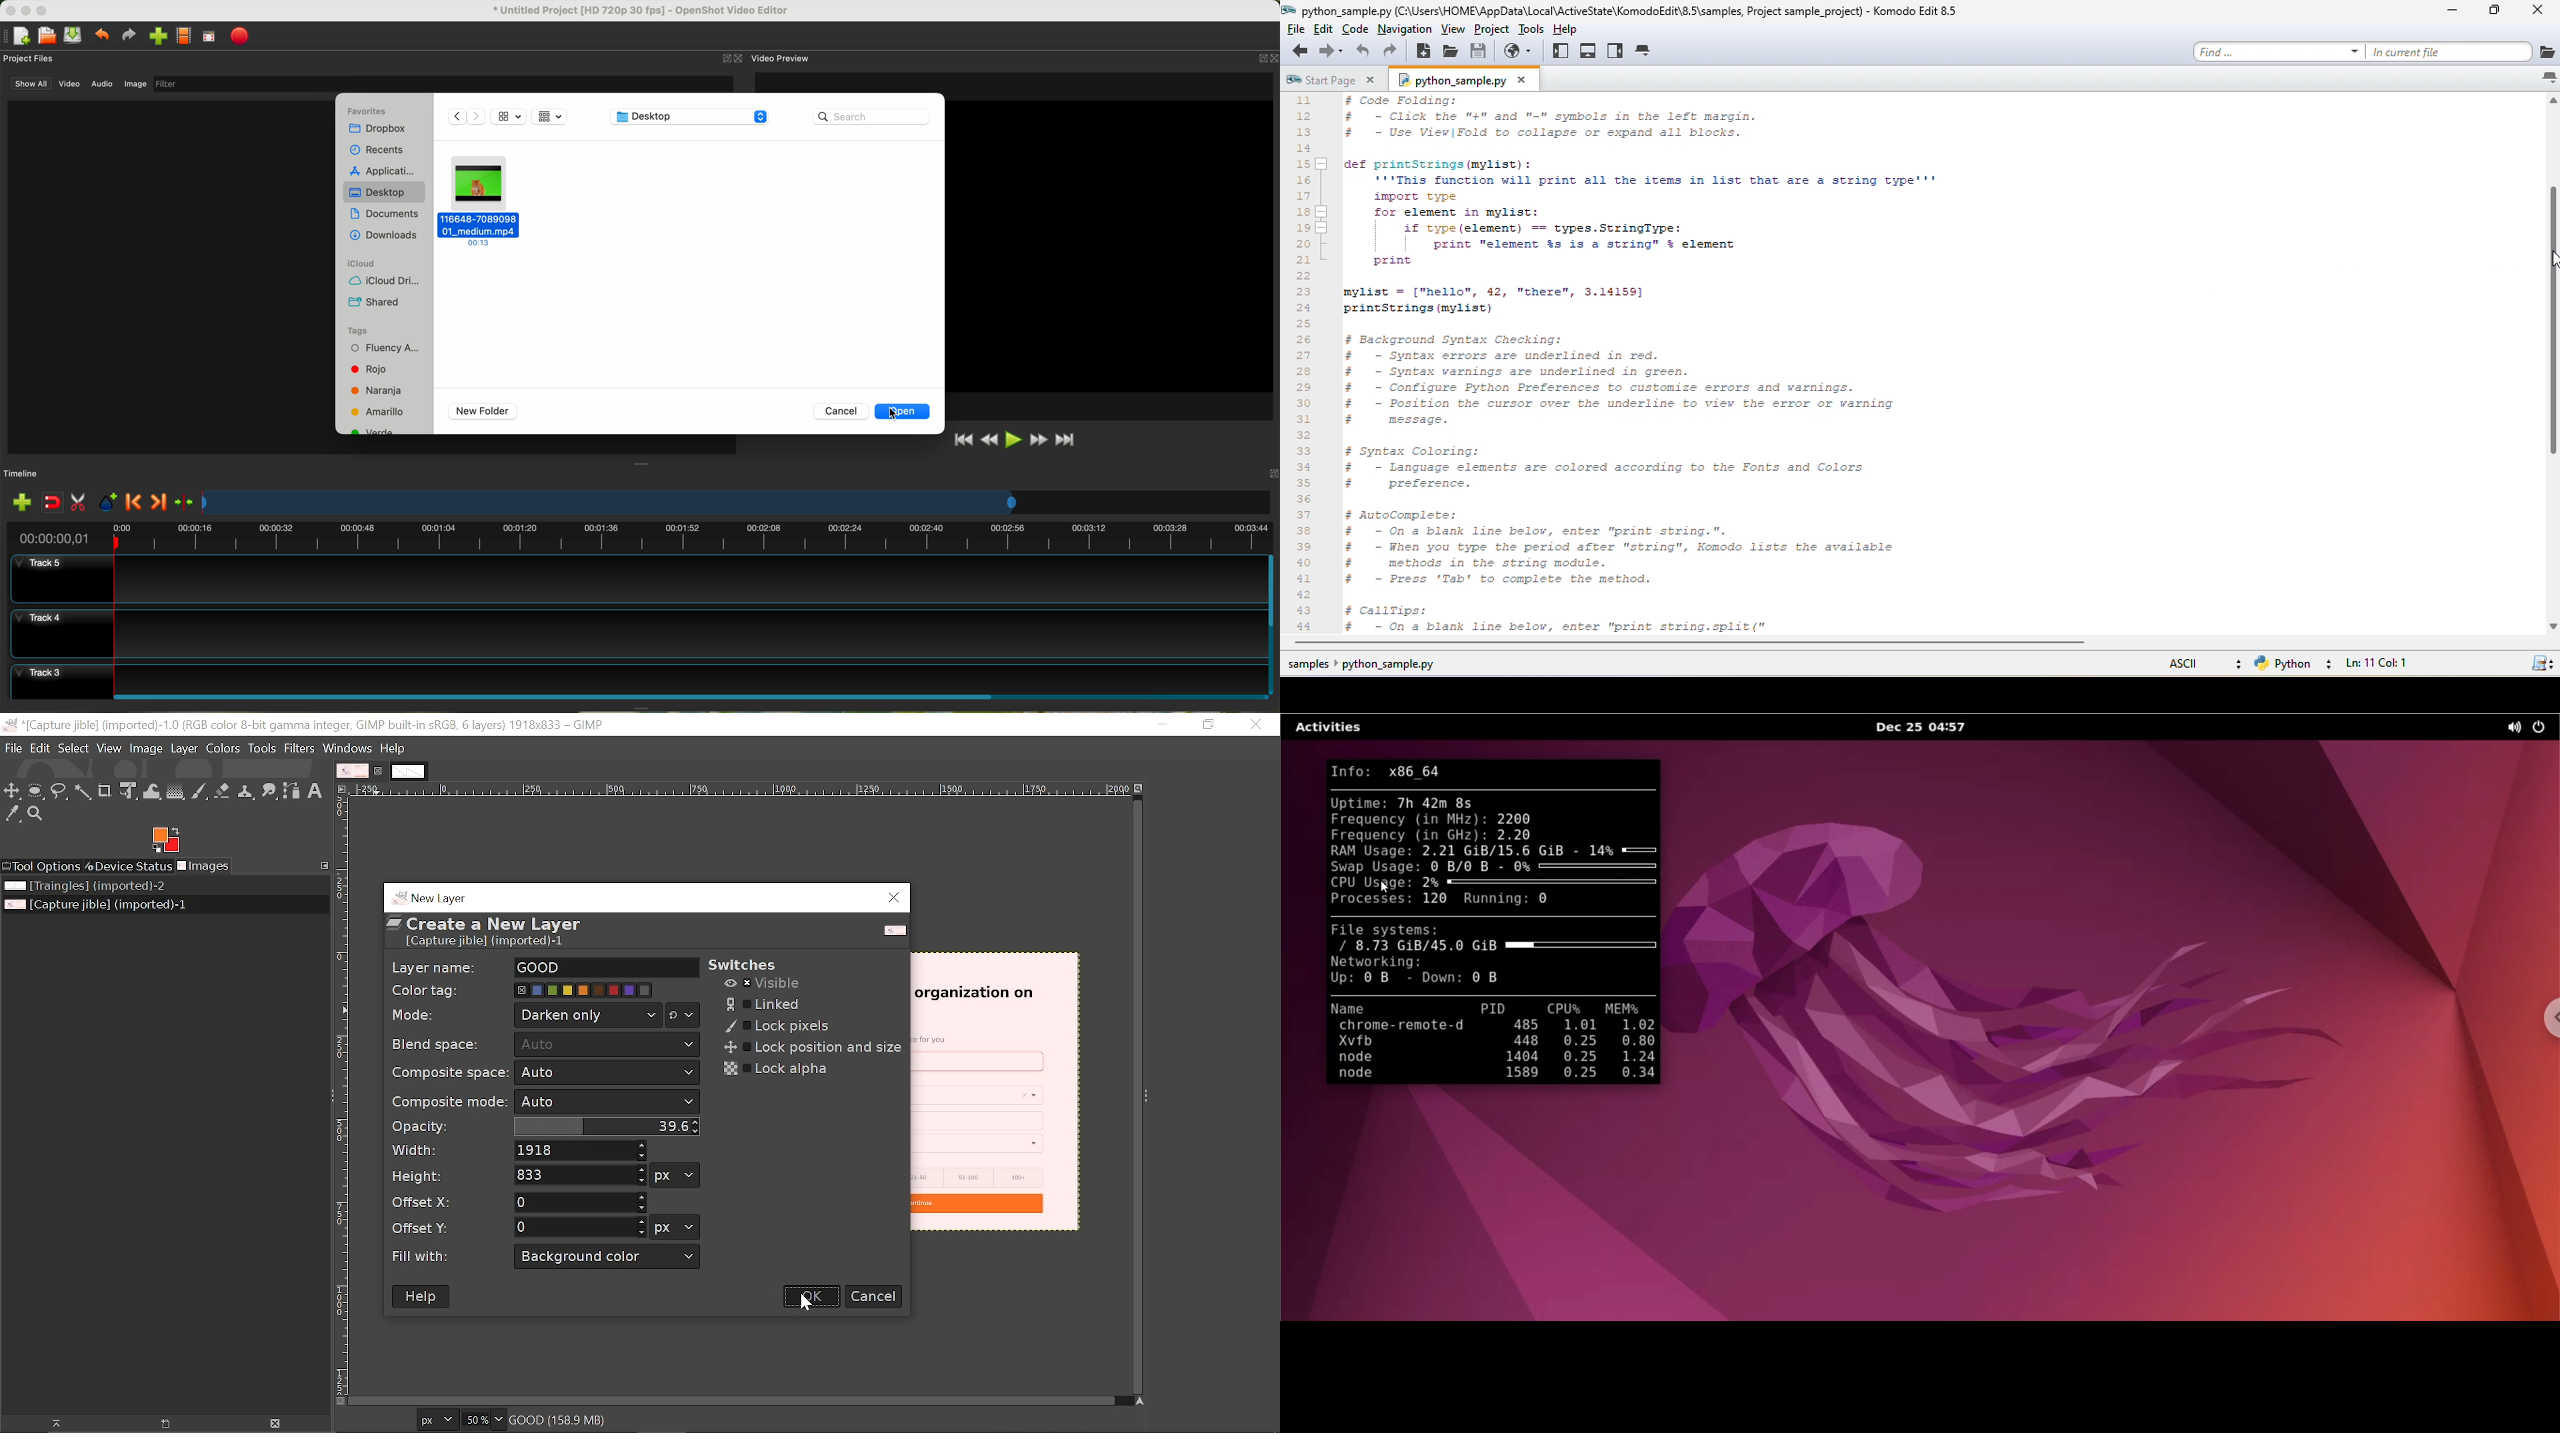  I want to click on close, so click(1266, 60).